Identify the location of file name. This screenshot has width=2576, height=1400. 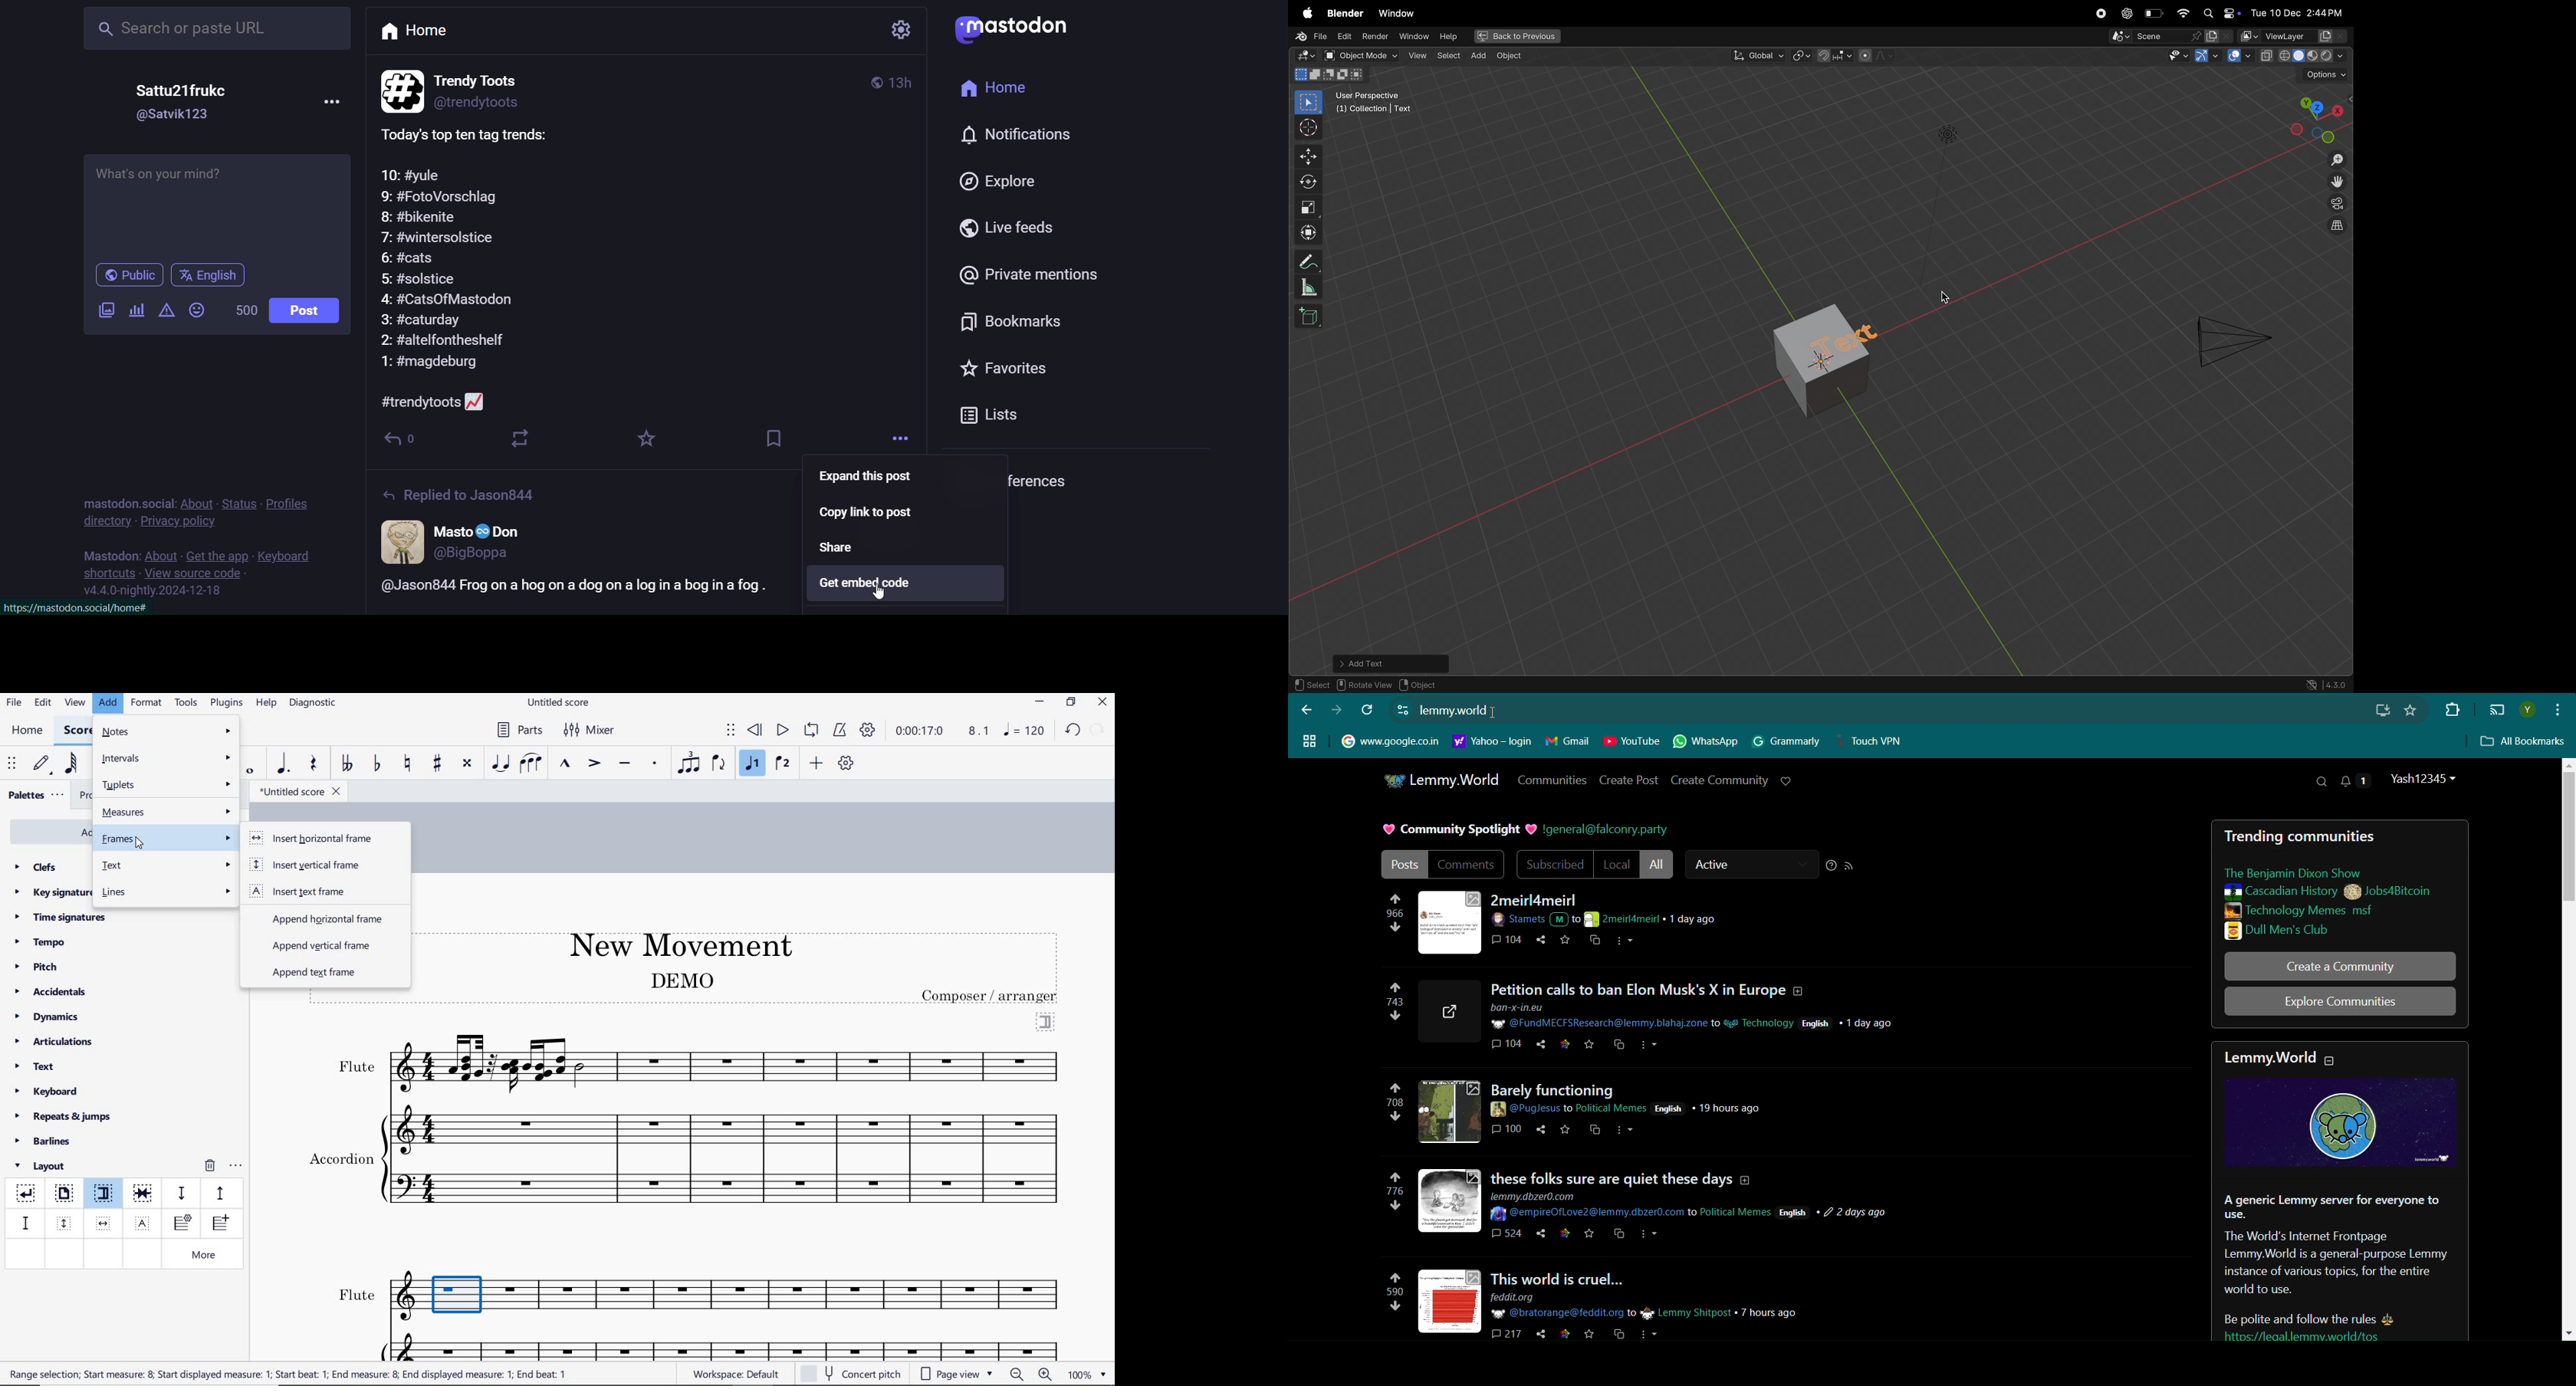
(560, 703).